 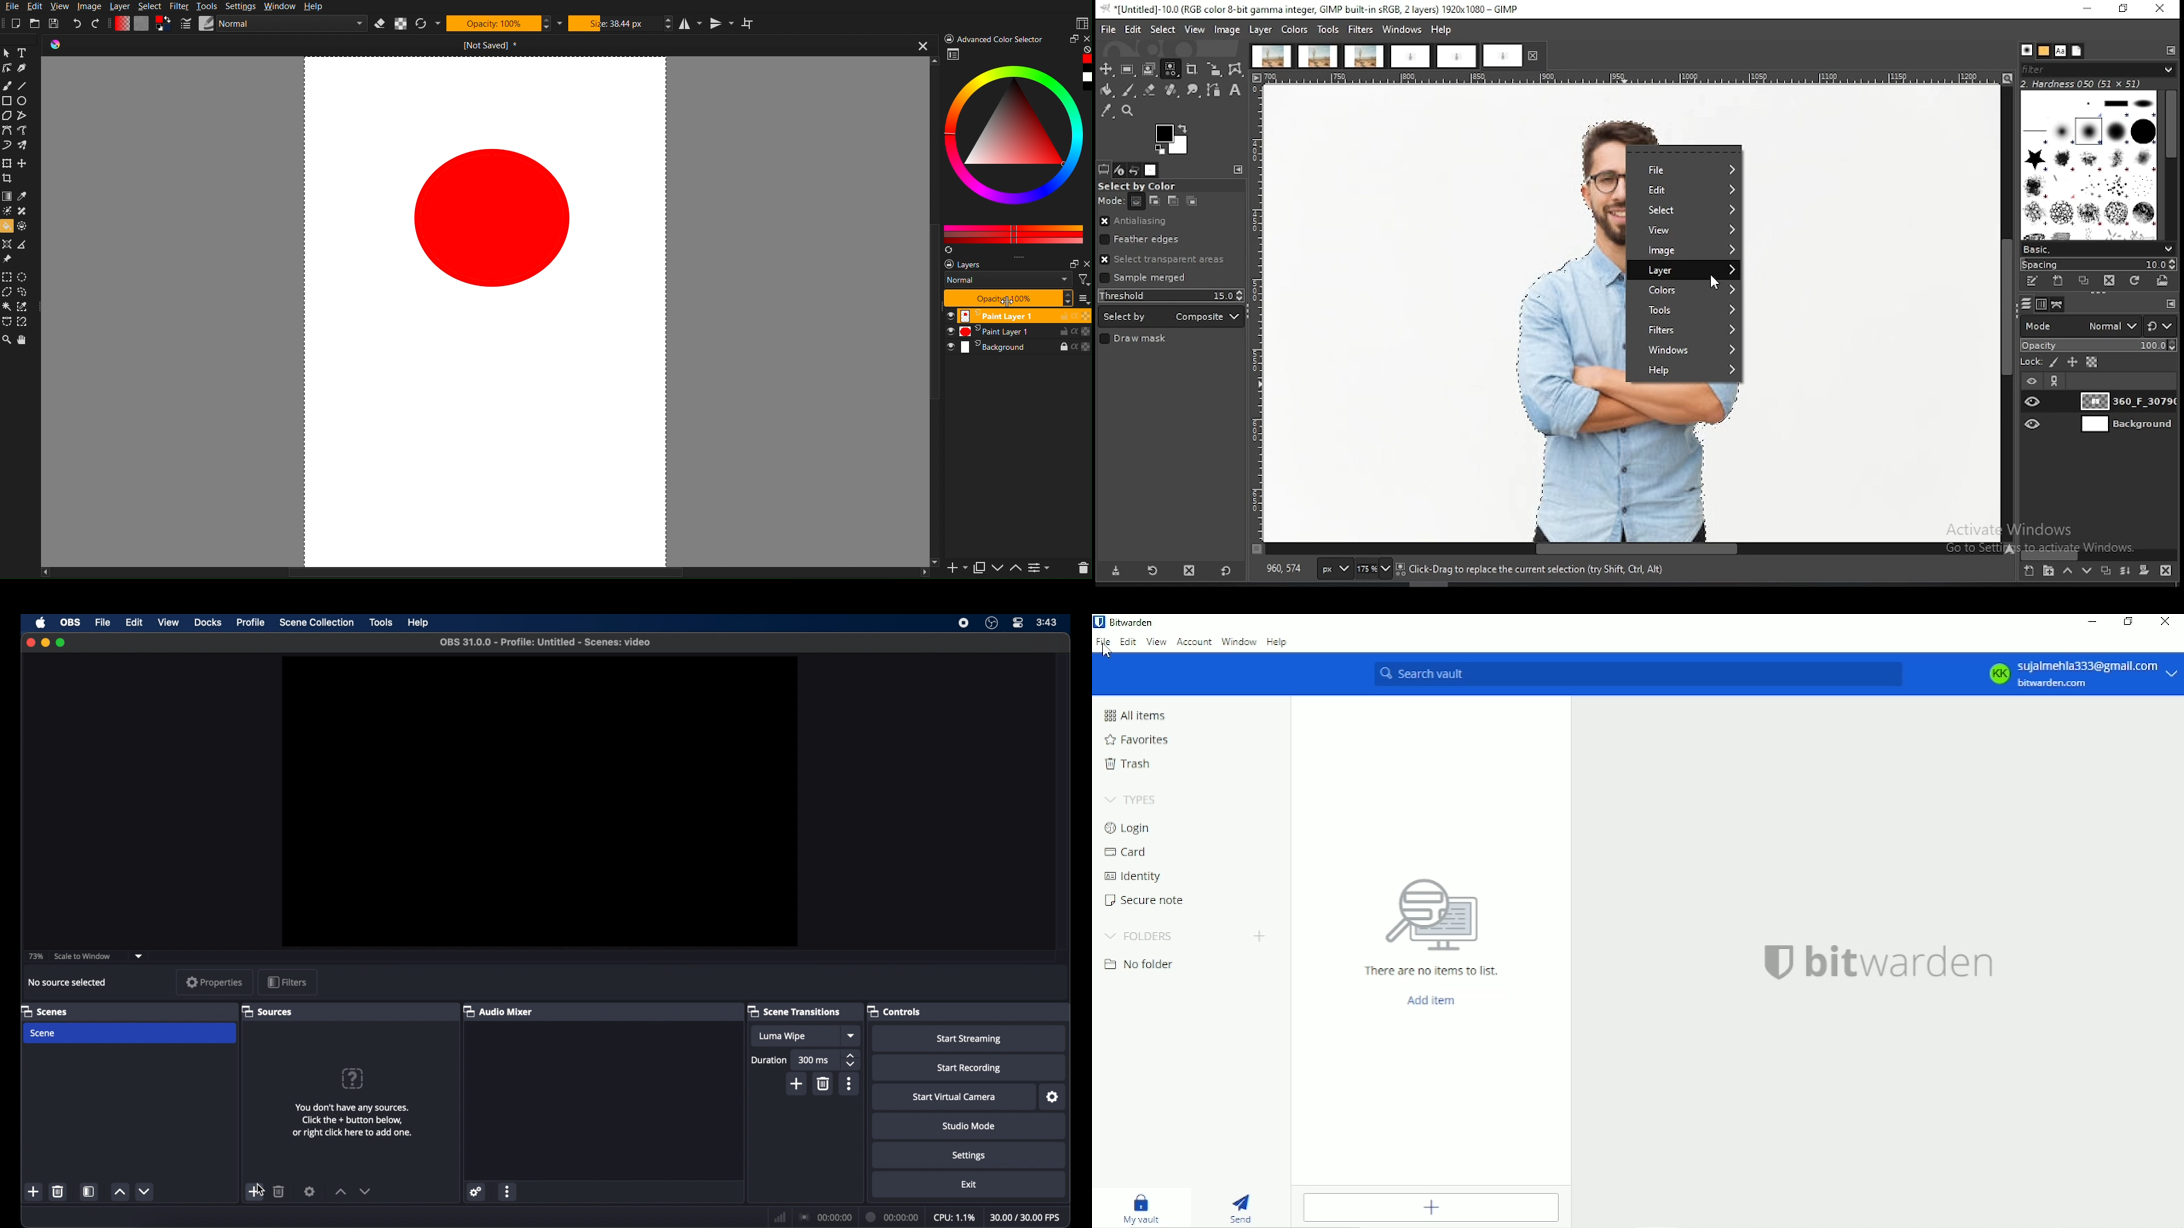 I want to click on start recording, so click(x=969, y=1068).